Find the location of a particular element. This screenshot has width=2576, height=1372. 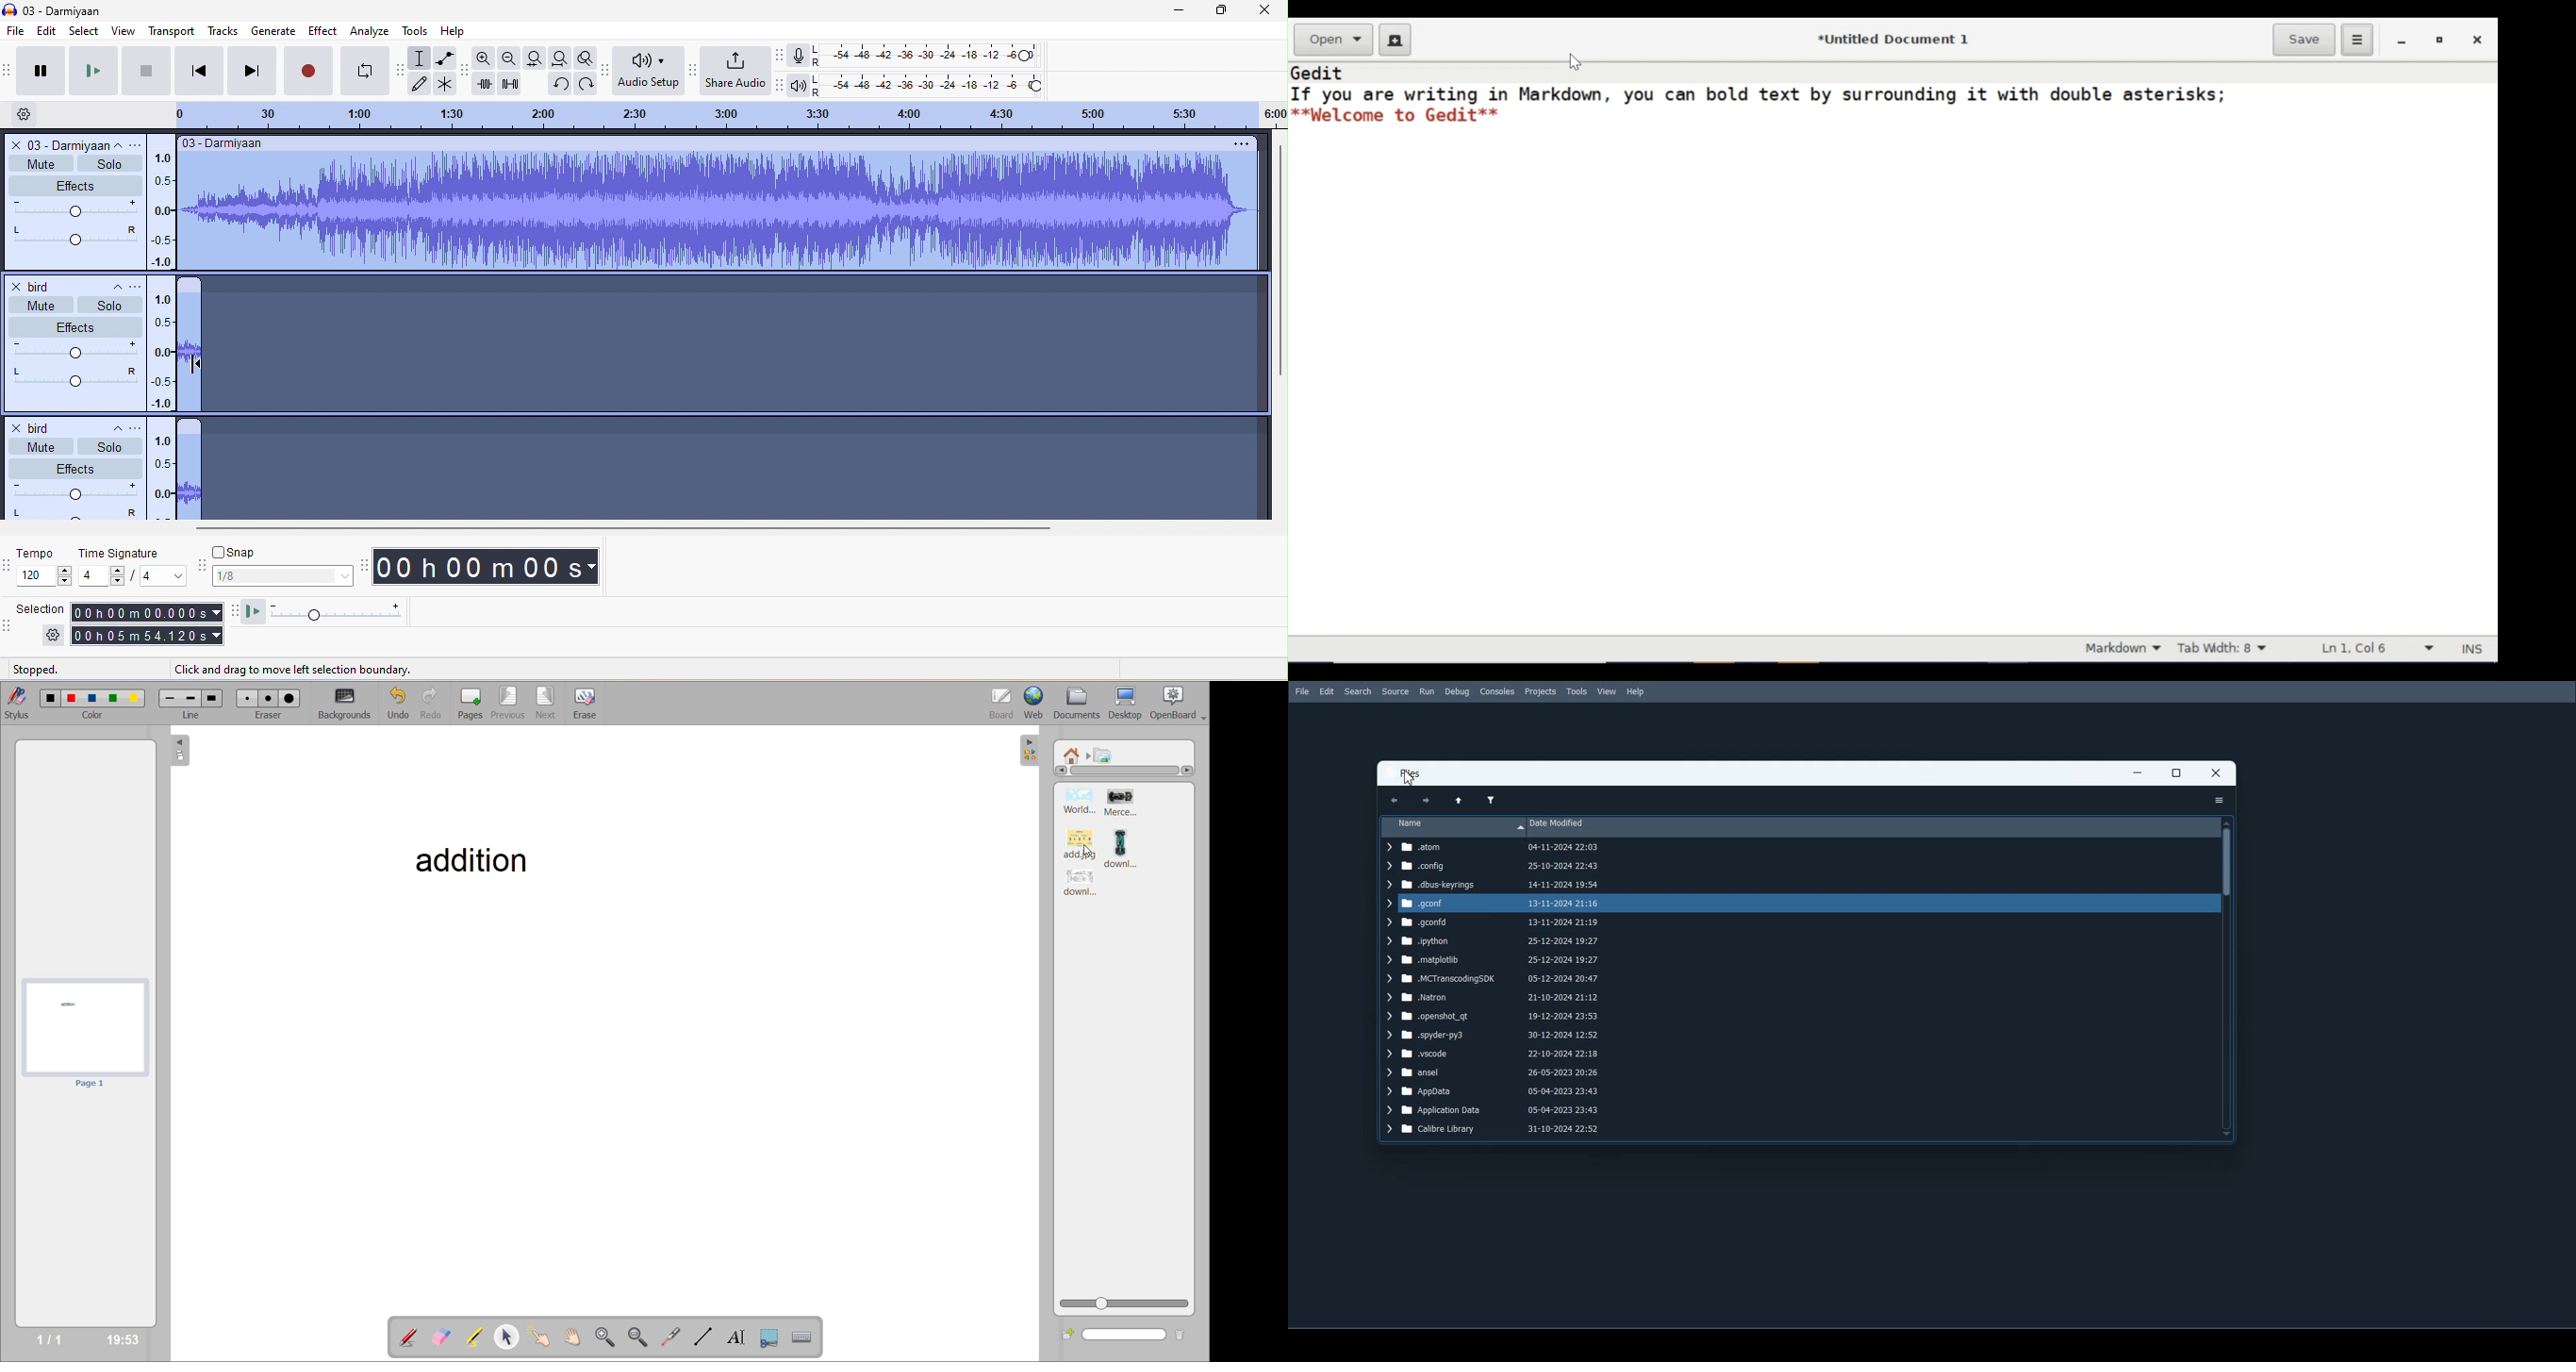

atom 04-11-2024 22:03 is located at coordinates (1497, 847).